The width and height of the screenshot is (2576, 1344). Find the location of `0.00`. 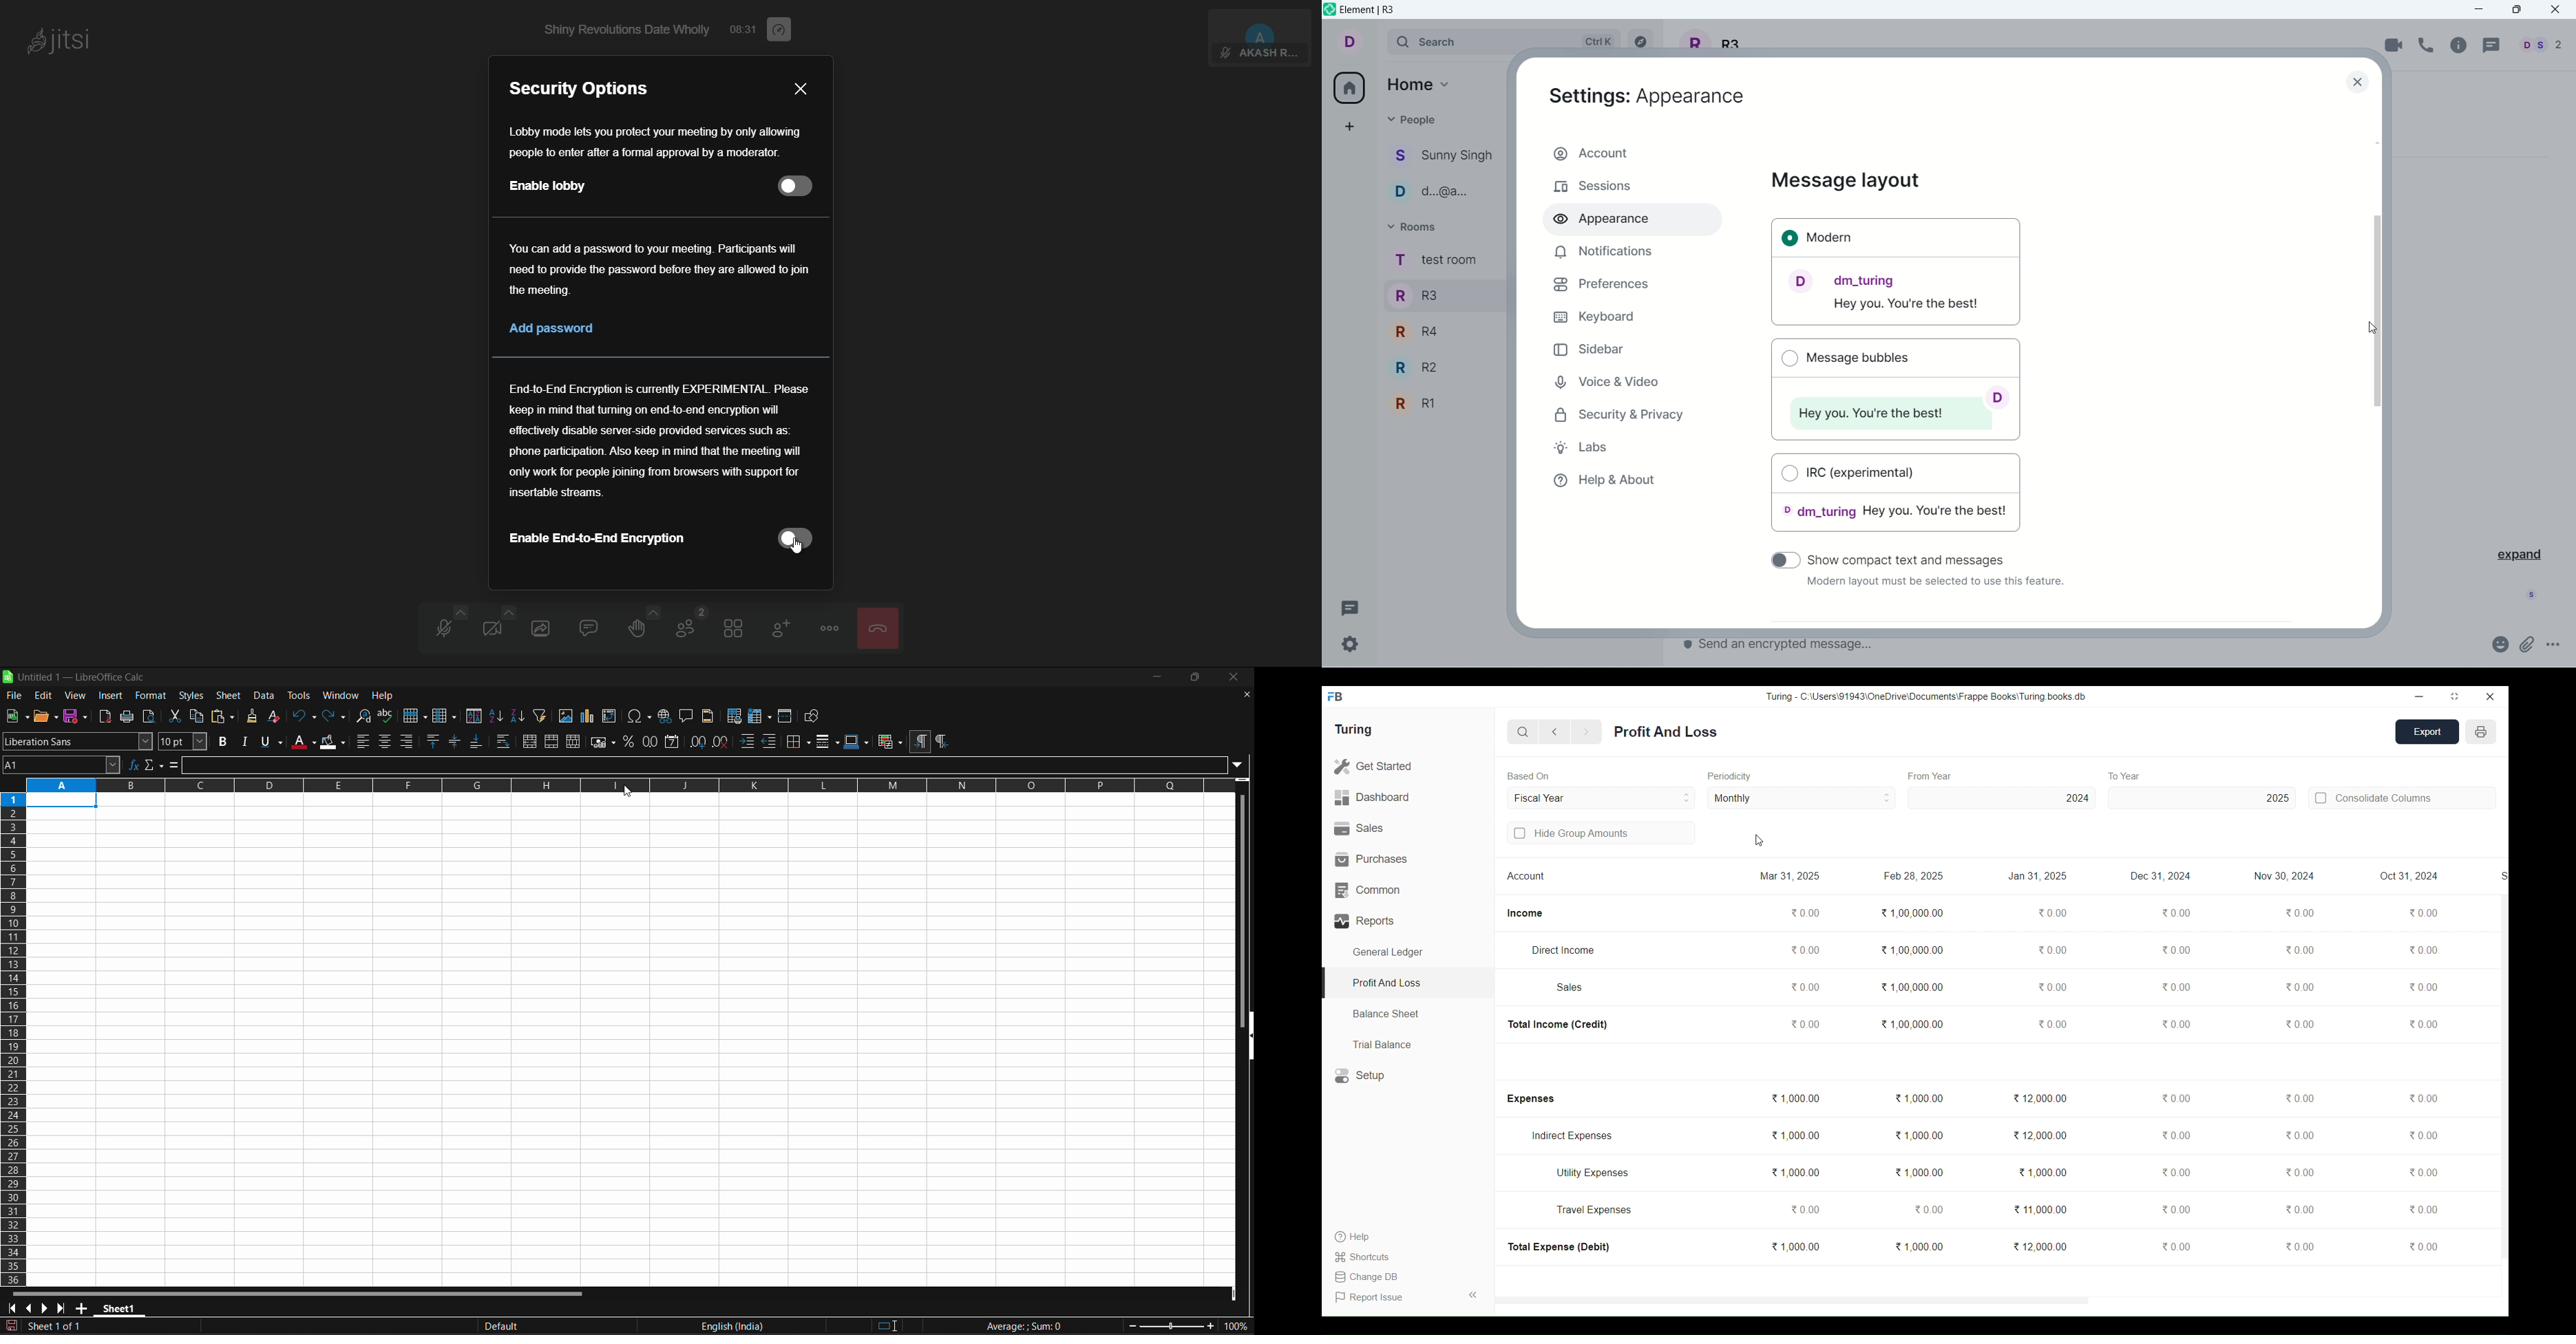

0.00 is located at coordinates (2300, 912).